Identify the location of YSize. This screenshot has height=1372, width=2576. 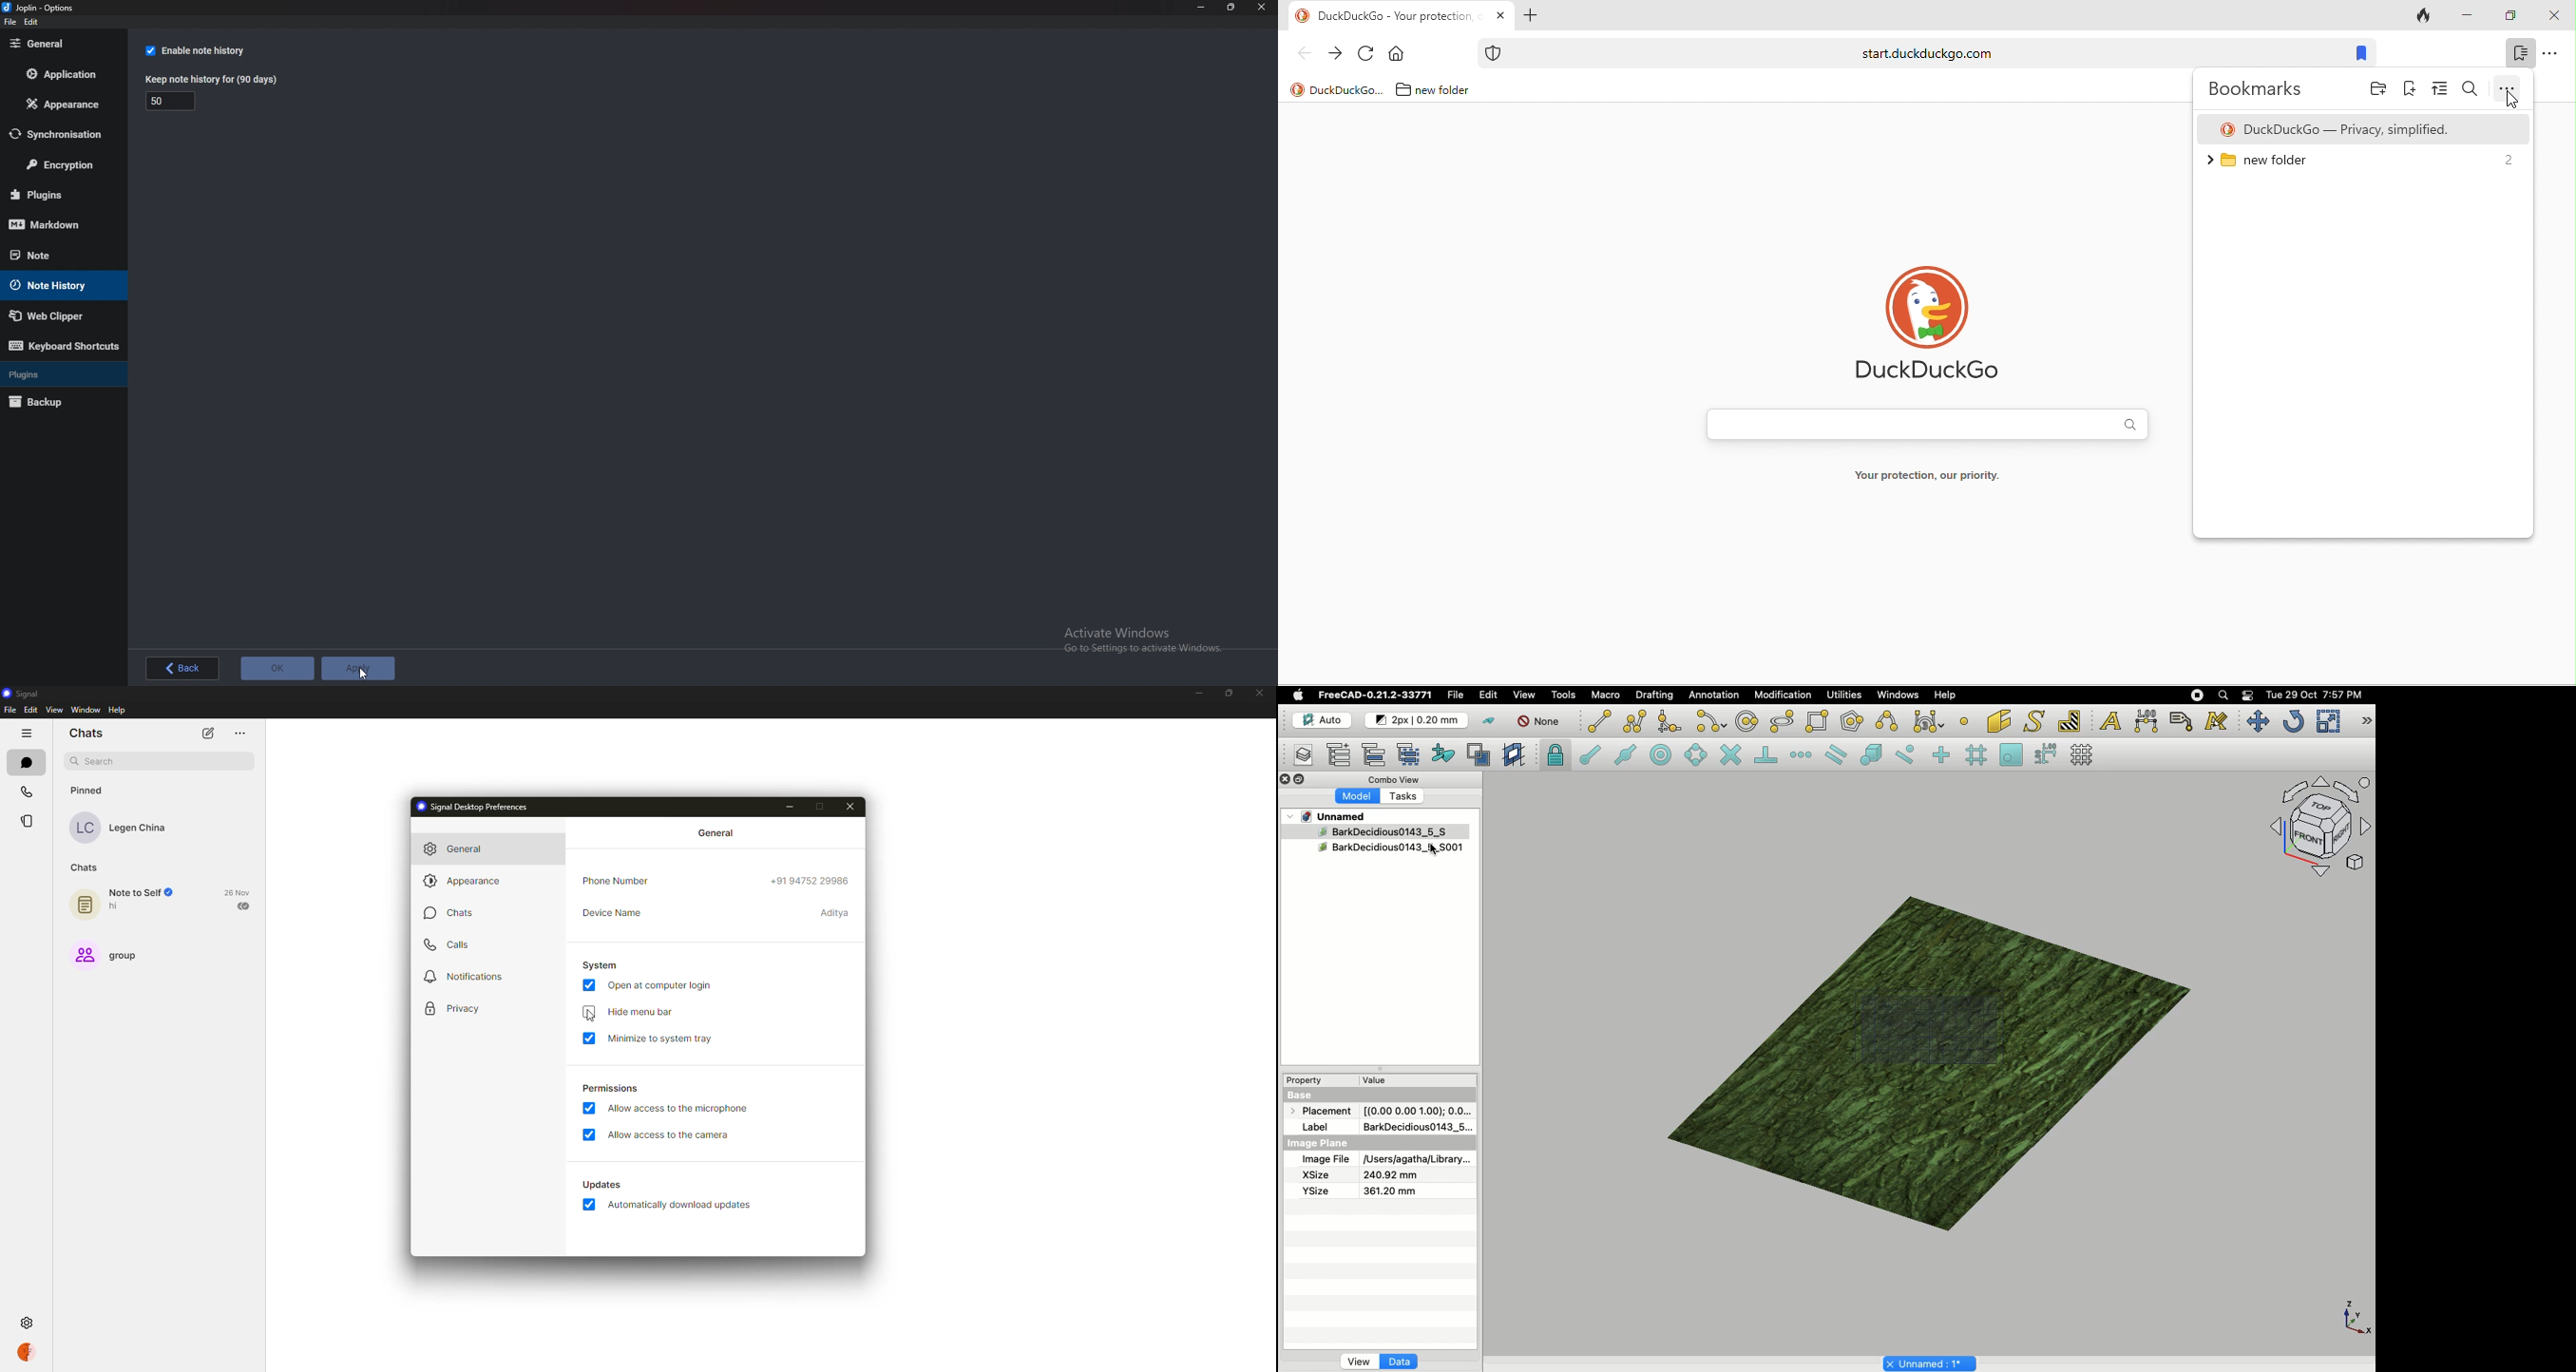
(1314, 1191).